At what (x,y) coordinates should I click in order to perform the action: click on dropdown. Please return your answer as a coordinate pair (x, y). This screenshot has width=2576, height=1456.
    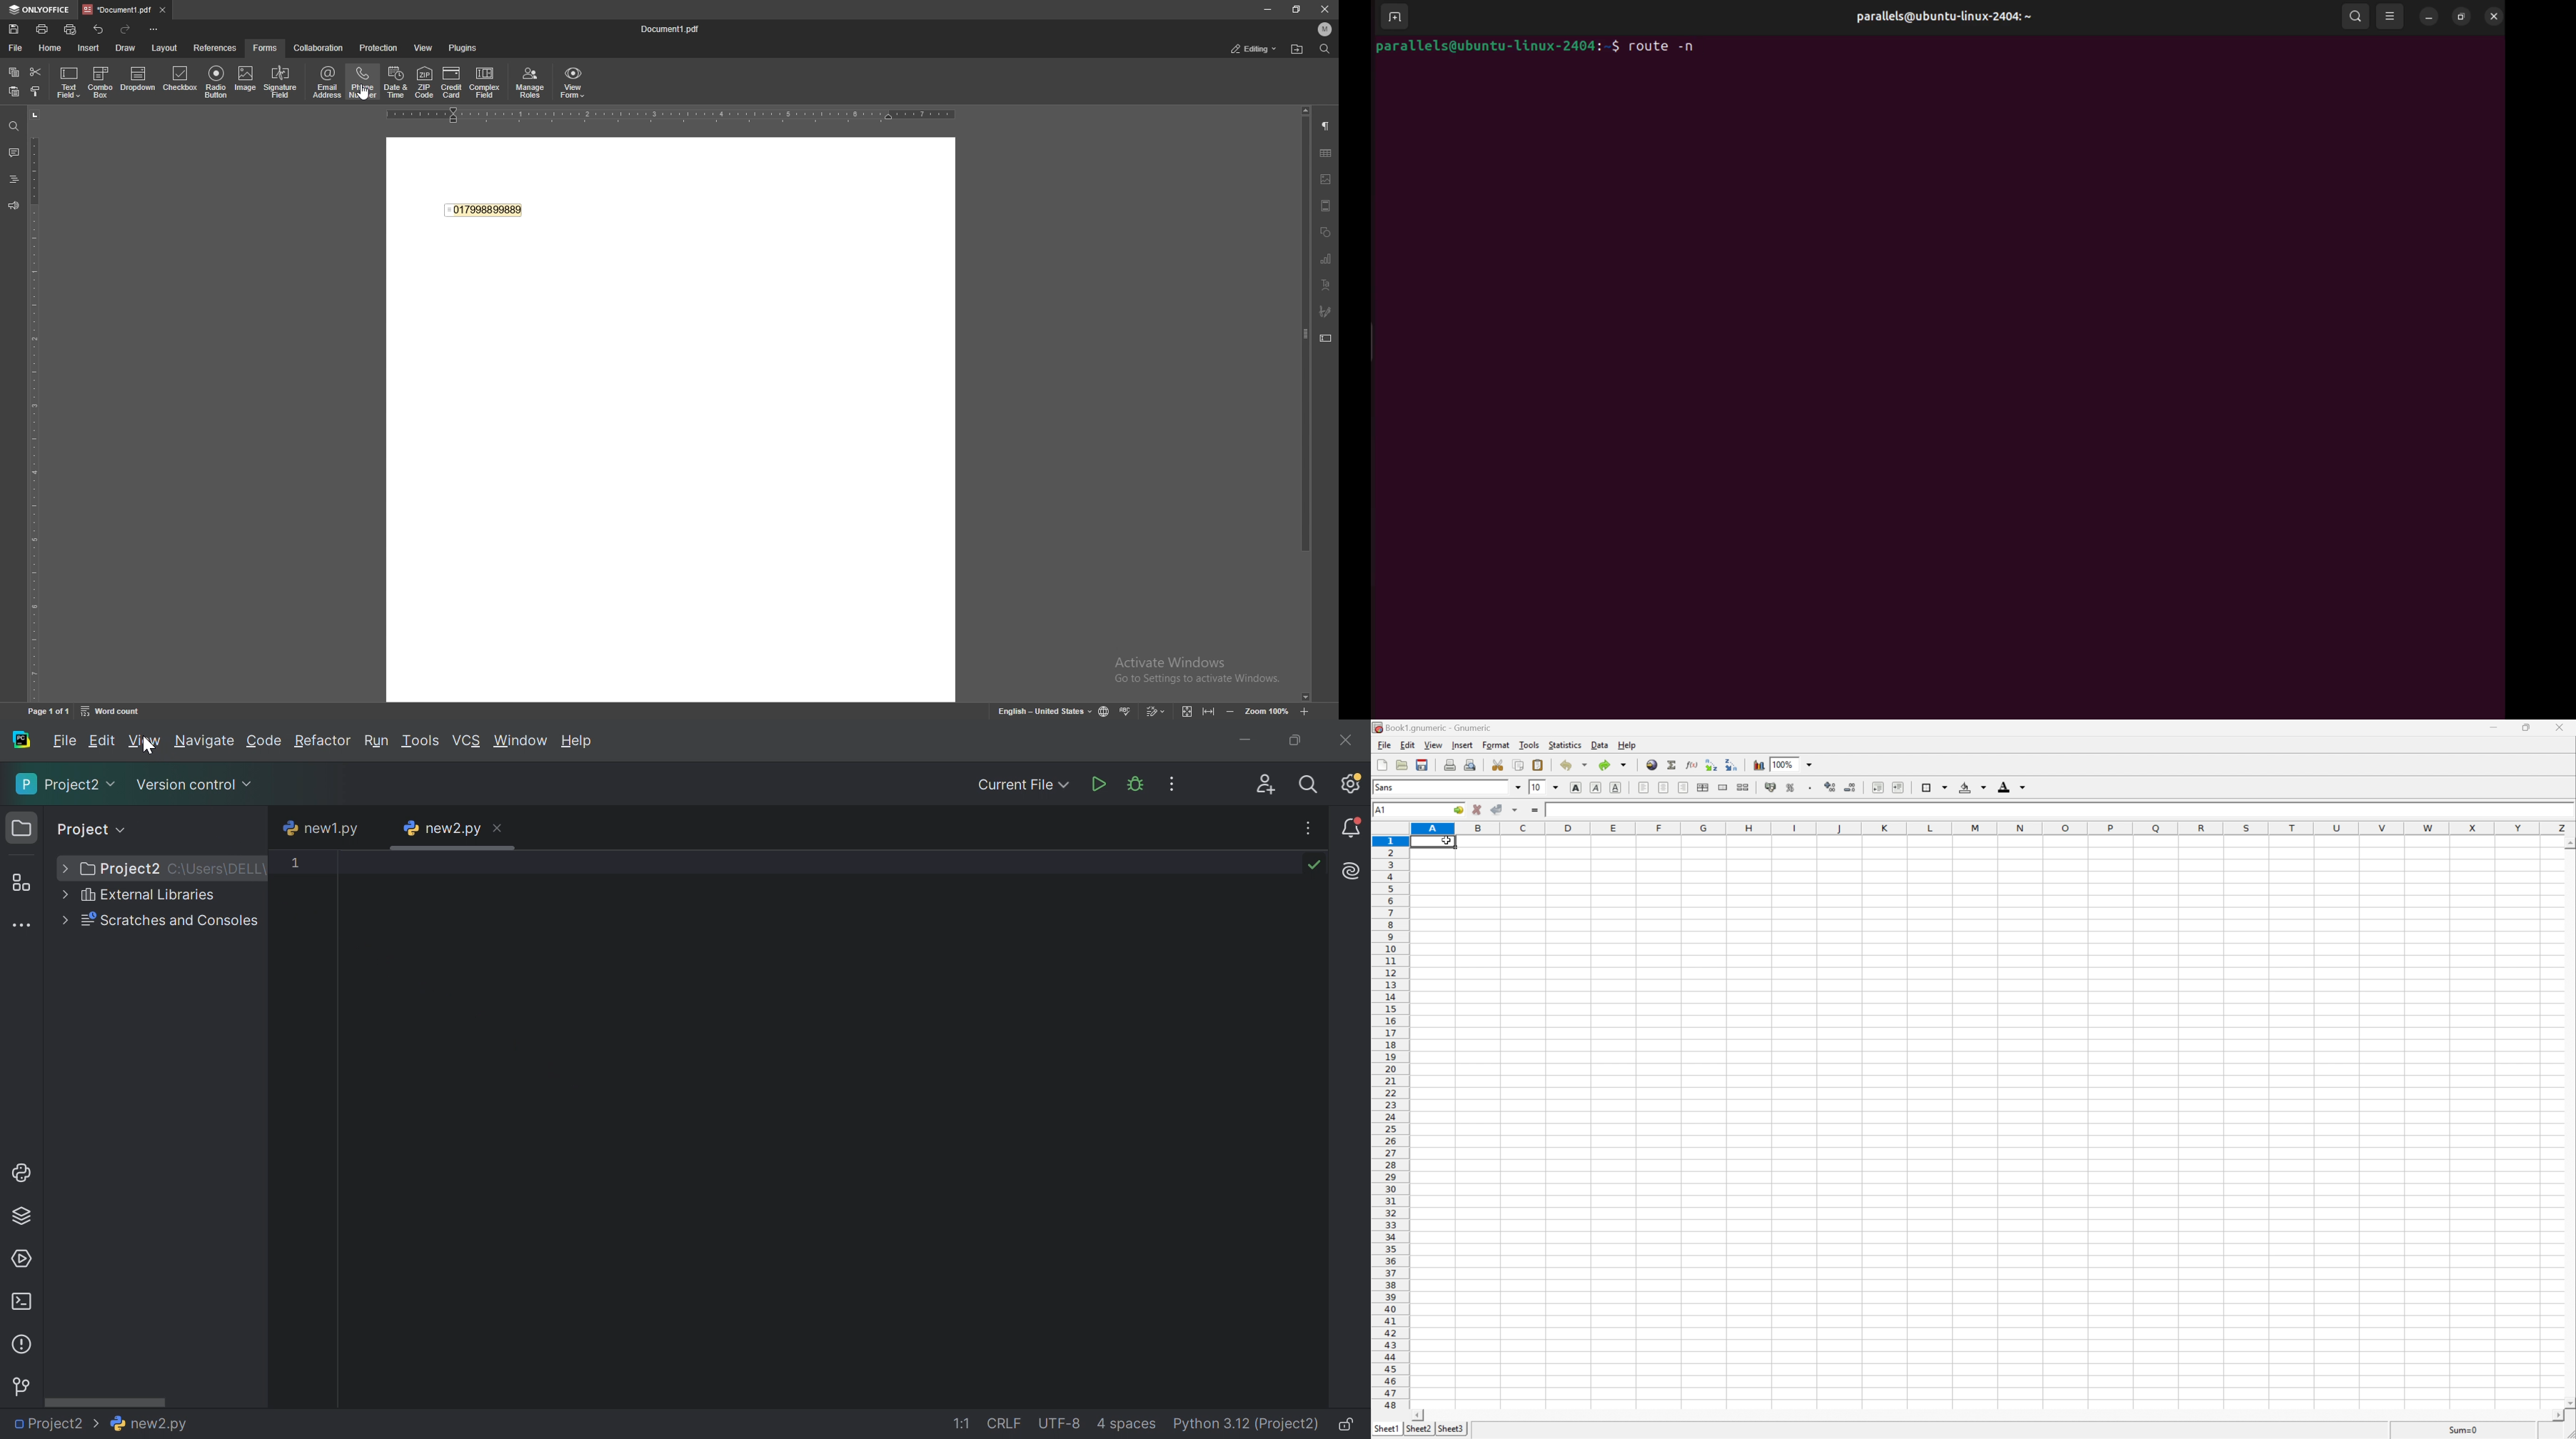
    Looking at the image, I should click on (139, 80).